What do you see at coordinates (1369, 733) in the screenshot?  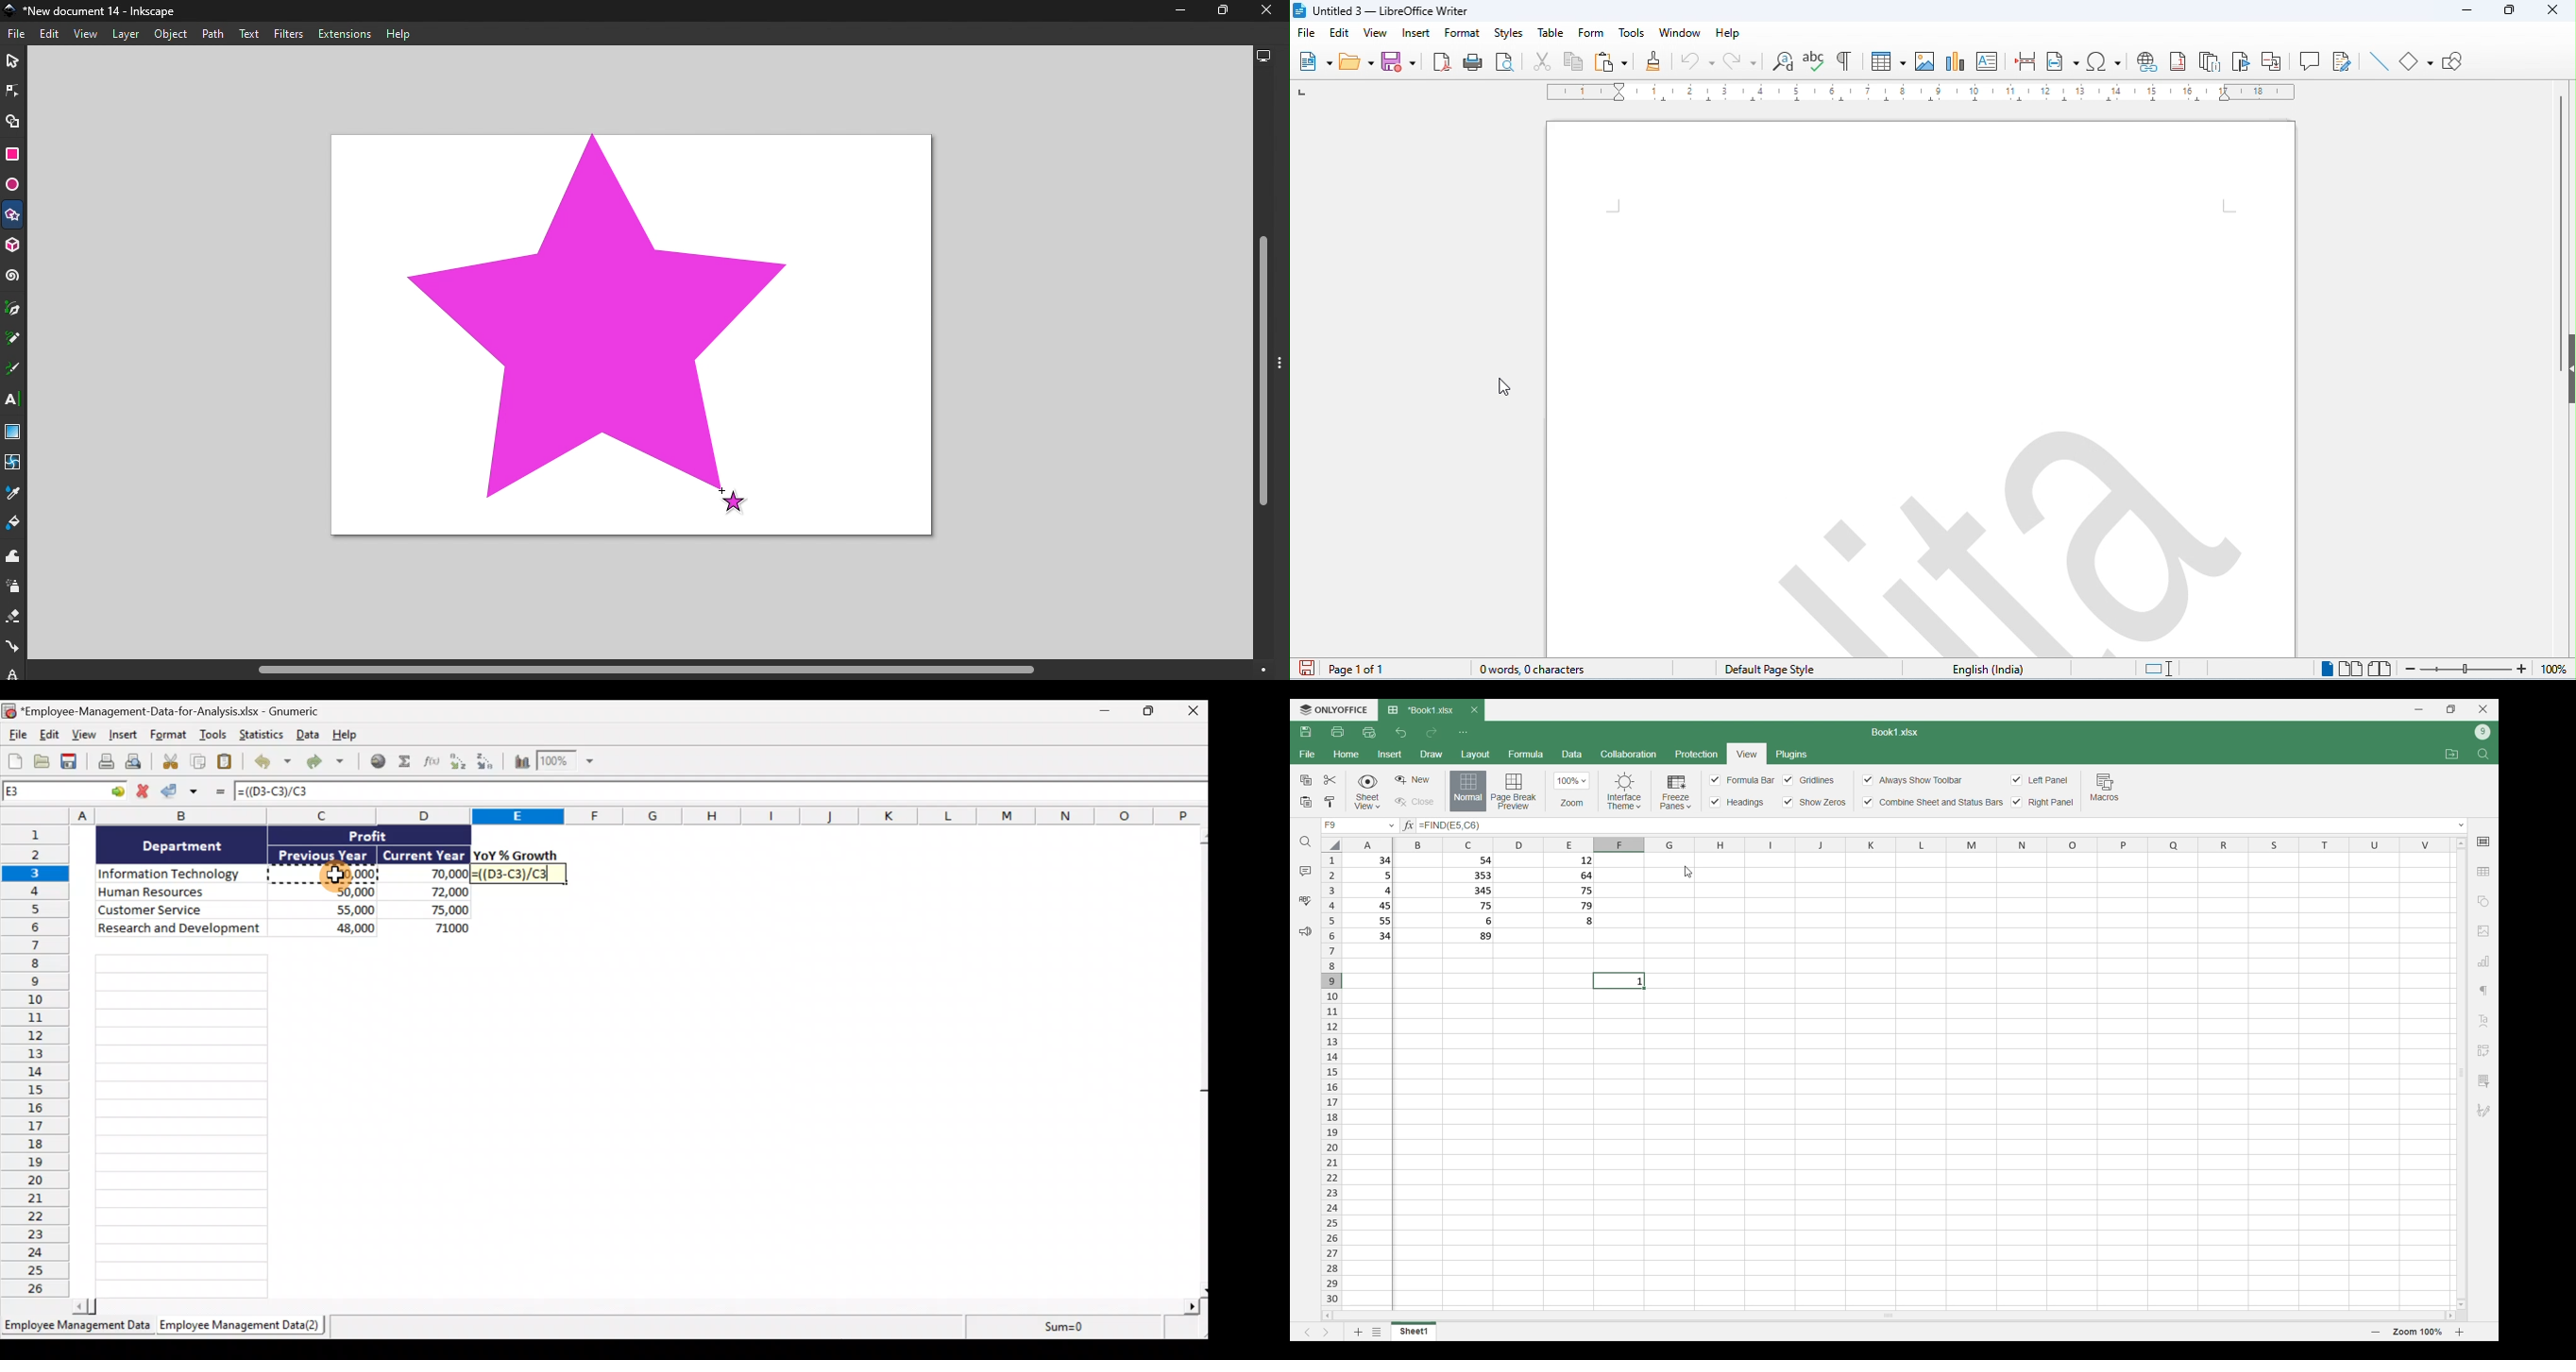 I see `Quick print` at bounding box center [1369, 733].